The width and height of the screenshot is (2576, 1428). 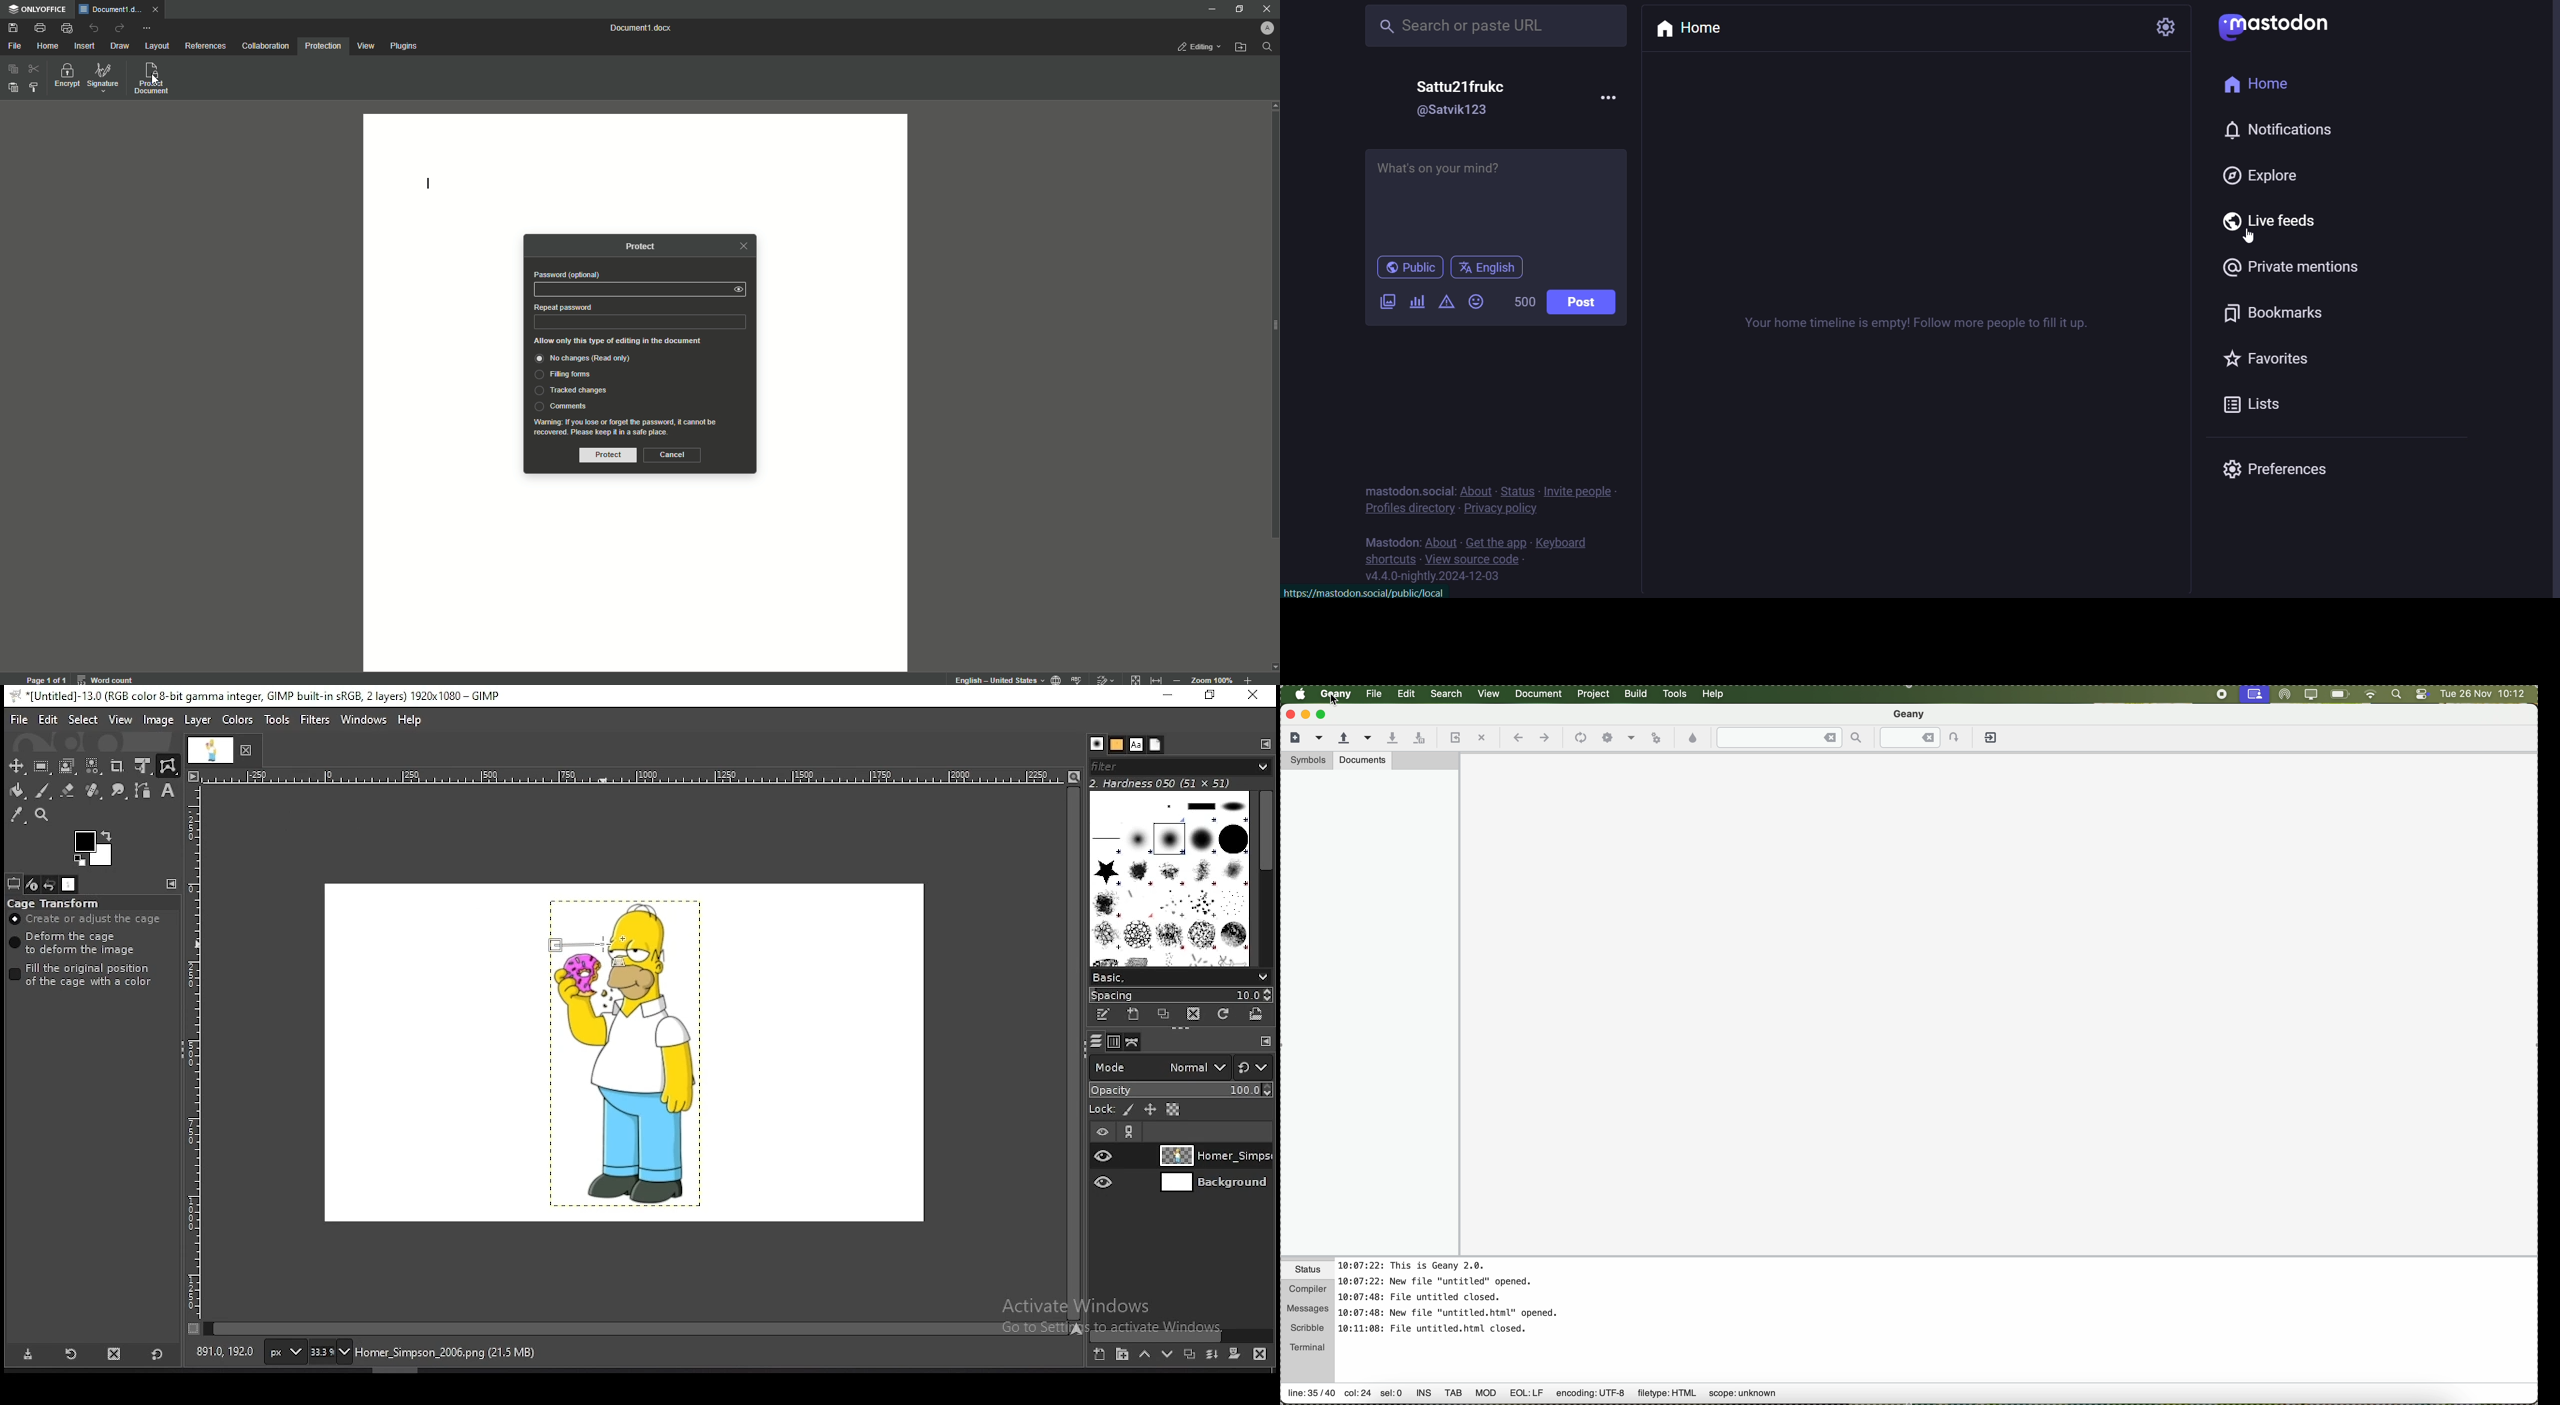 What do you see at coordinates (1106, 1015) in the screenshot?
I see `edit this brush` at bounding box center [1106, 1015].